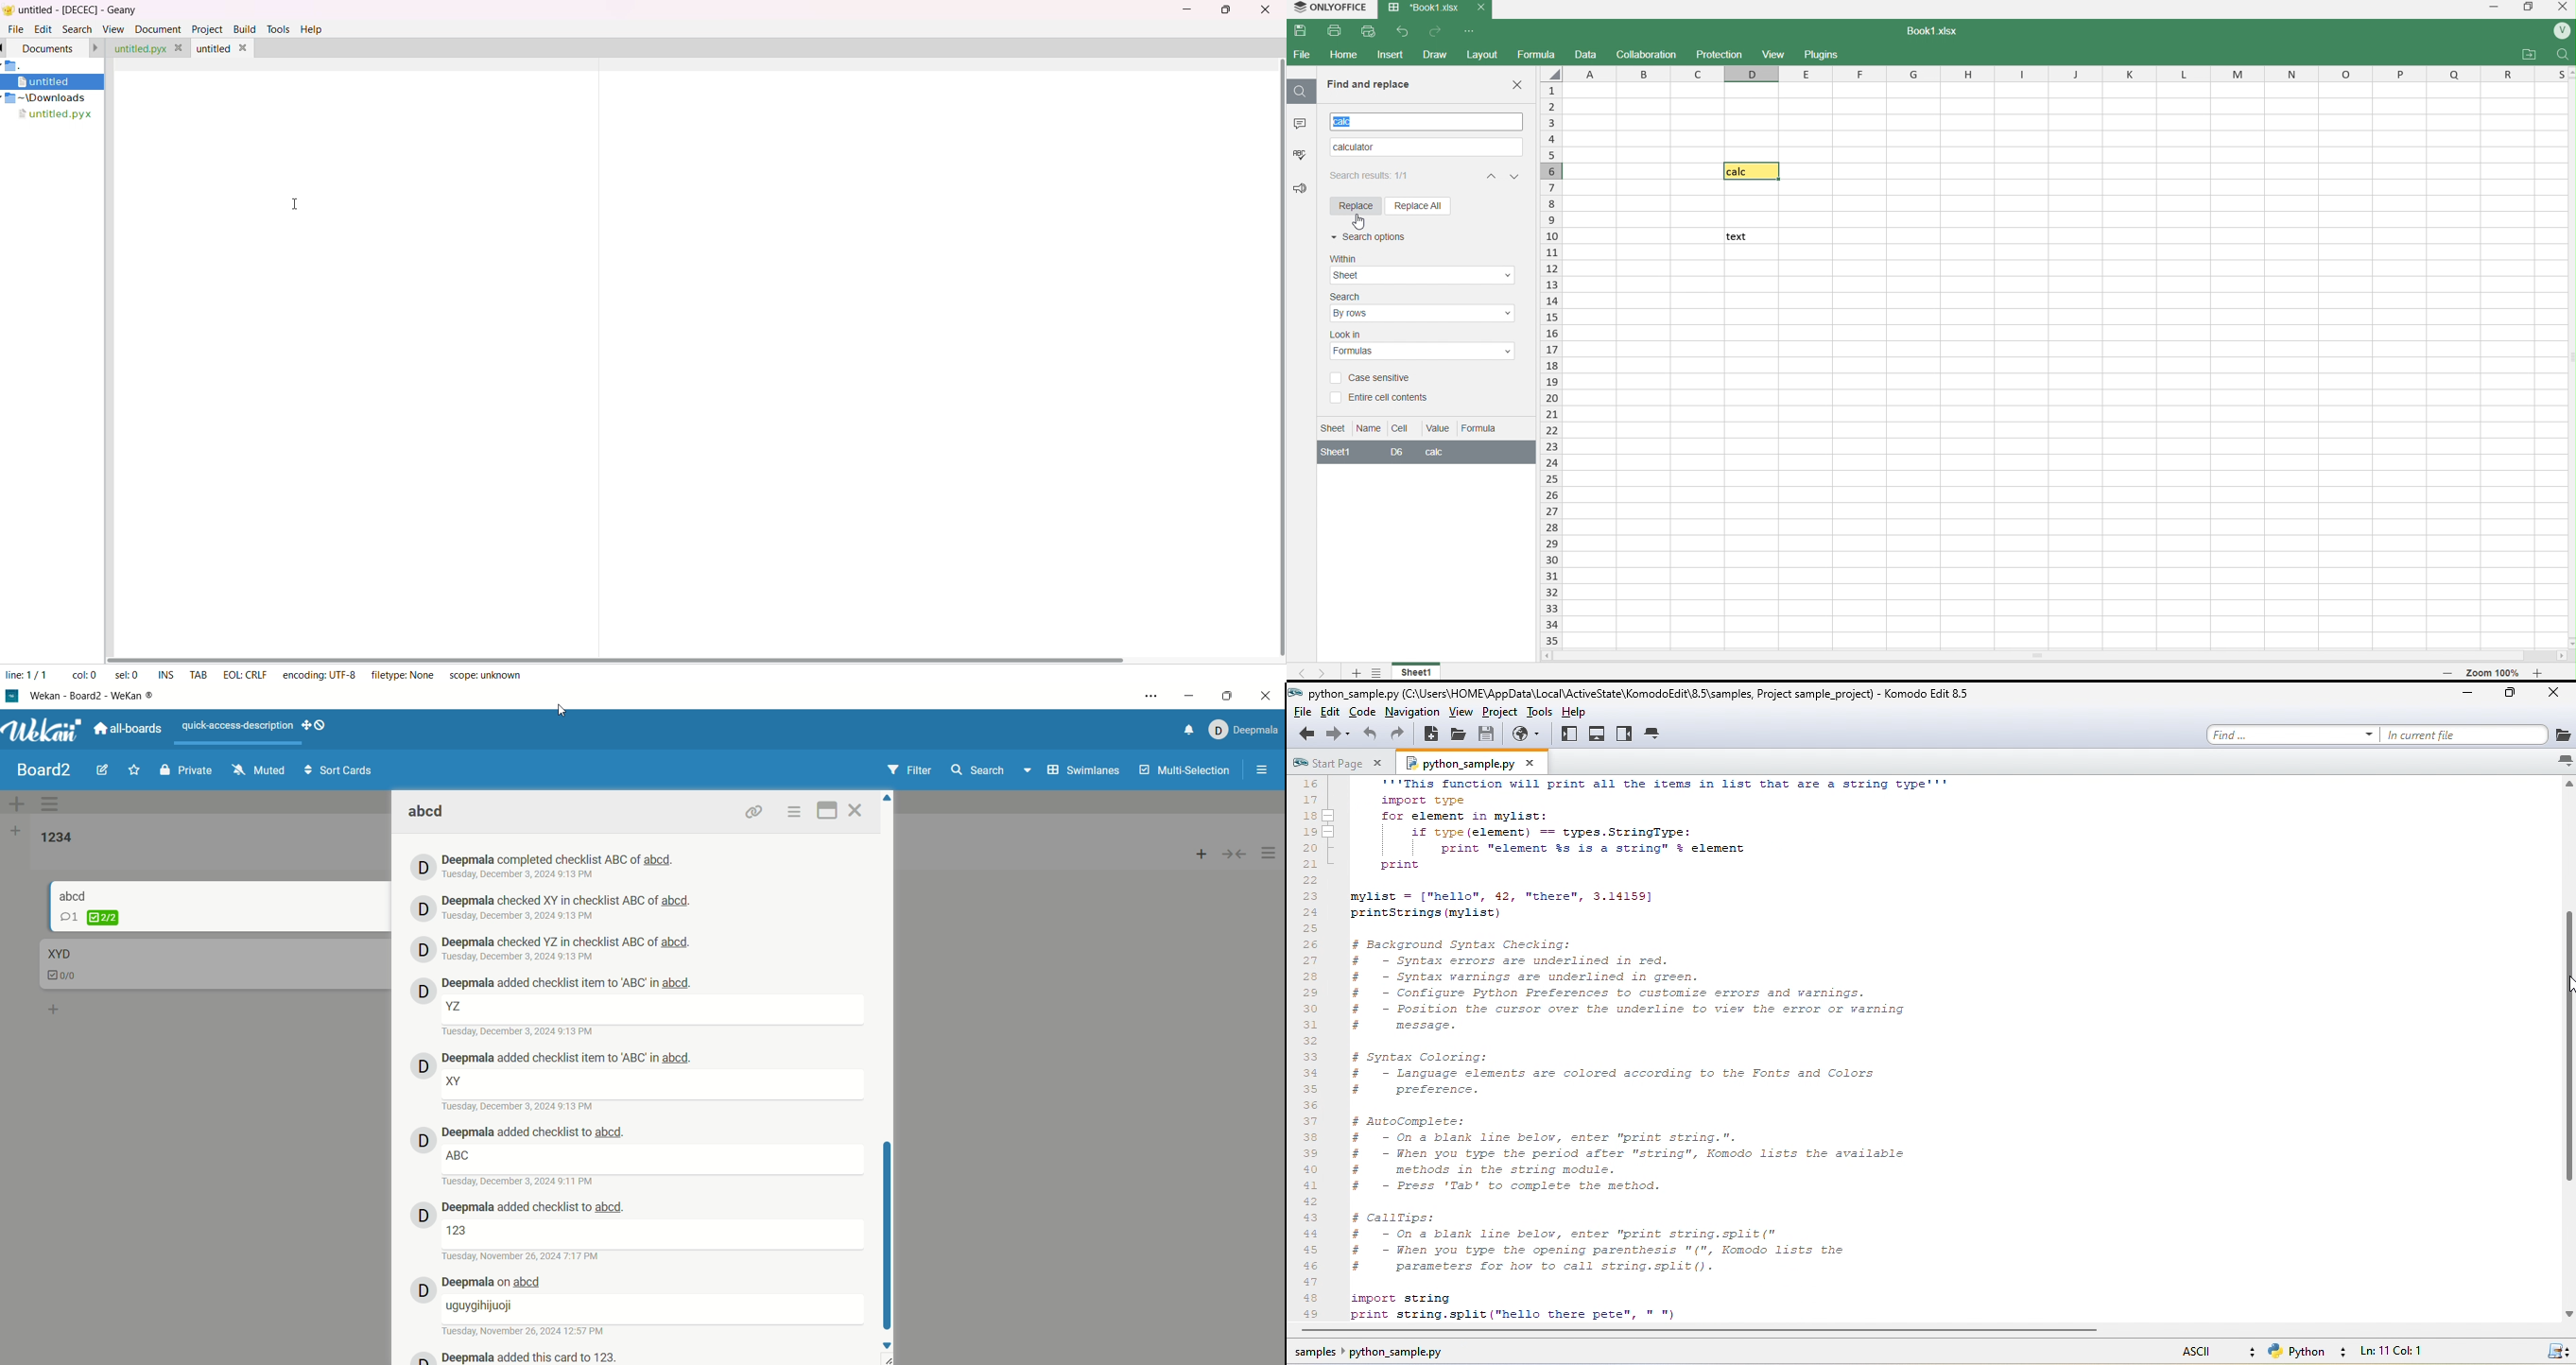 Image resolution: width=2576 pixels, height=1372 pixels. What do you see at coordinates (1402, 452) in the screenshot?
I see `D6` at bounding box center [1402, 452].